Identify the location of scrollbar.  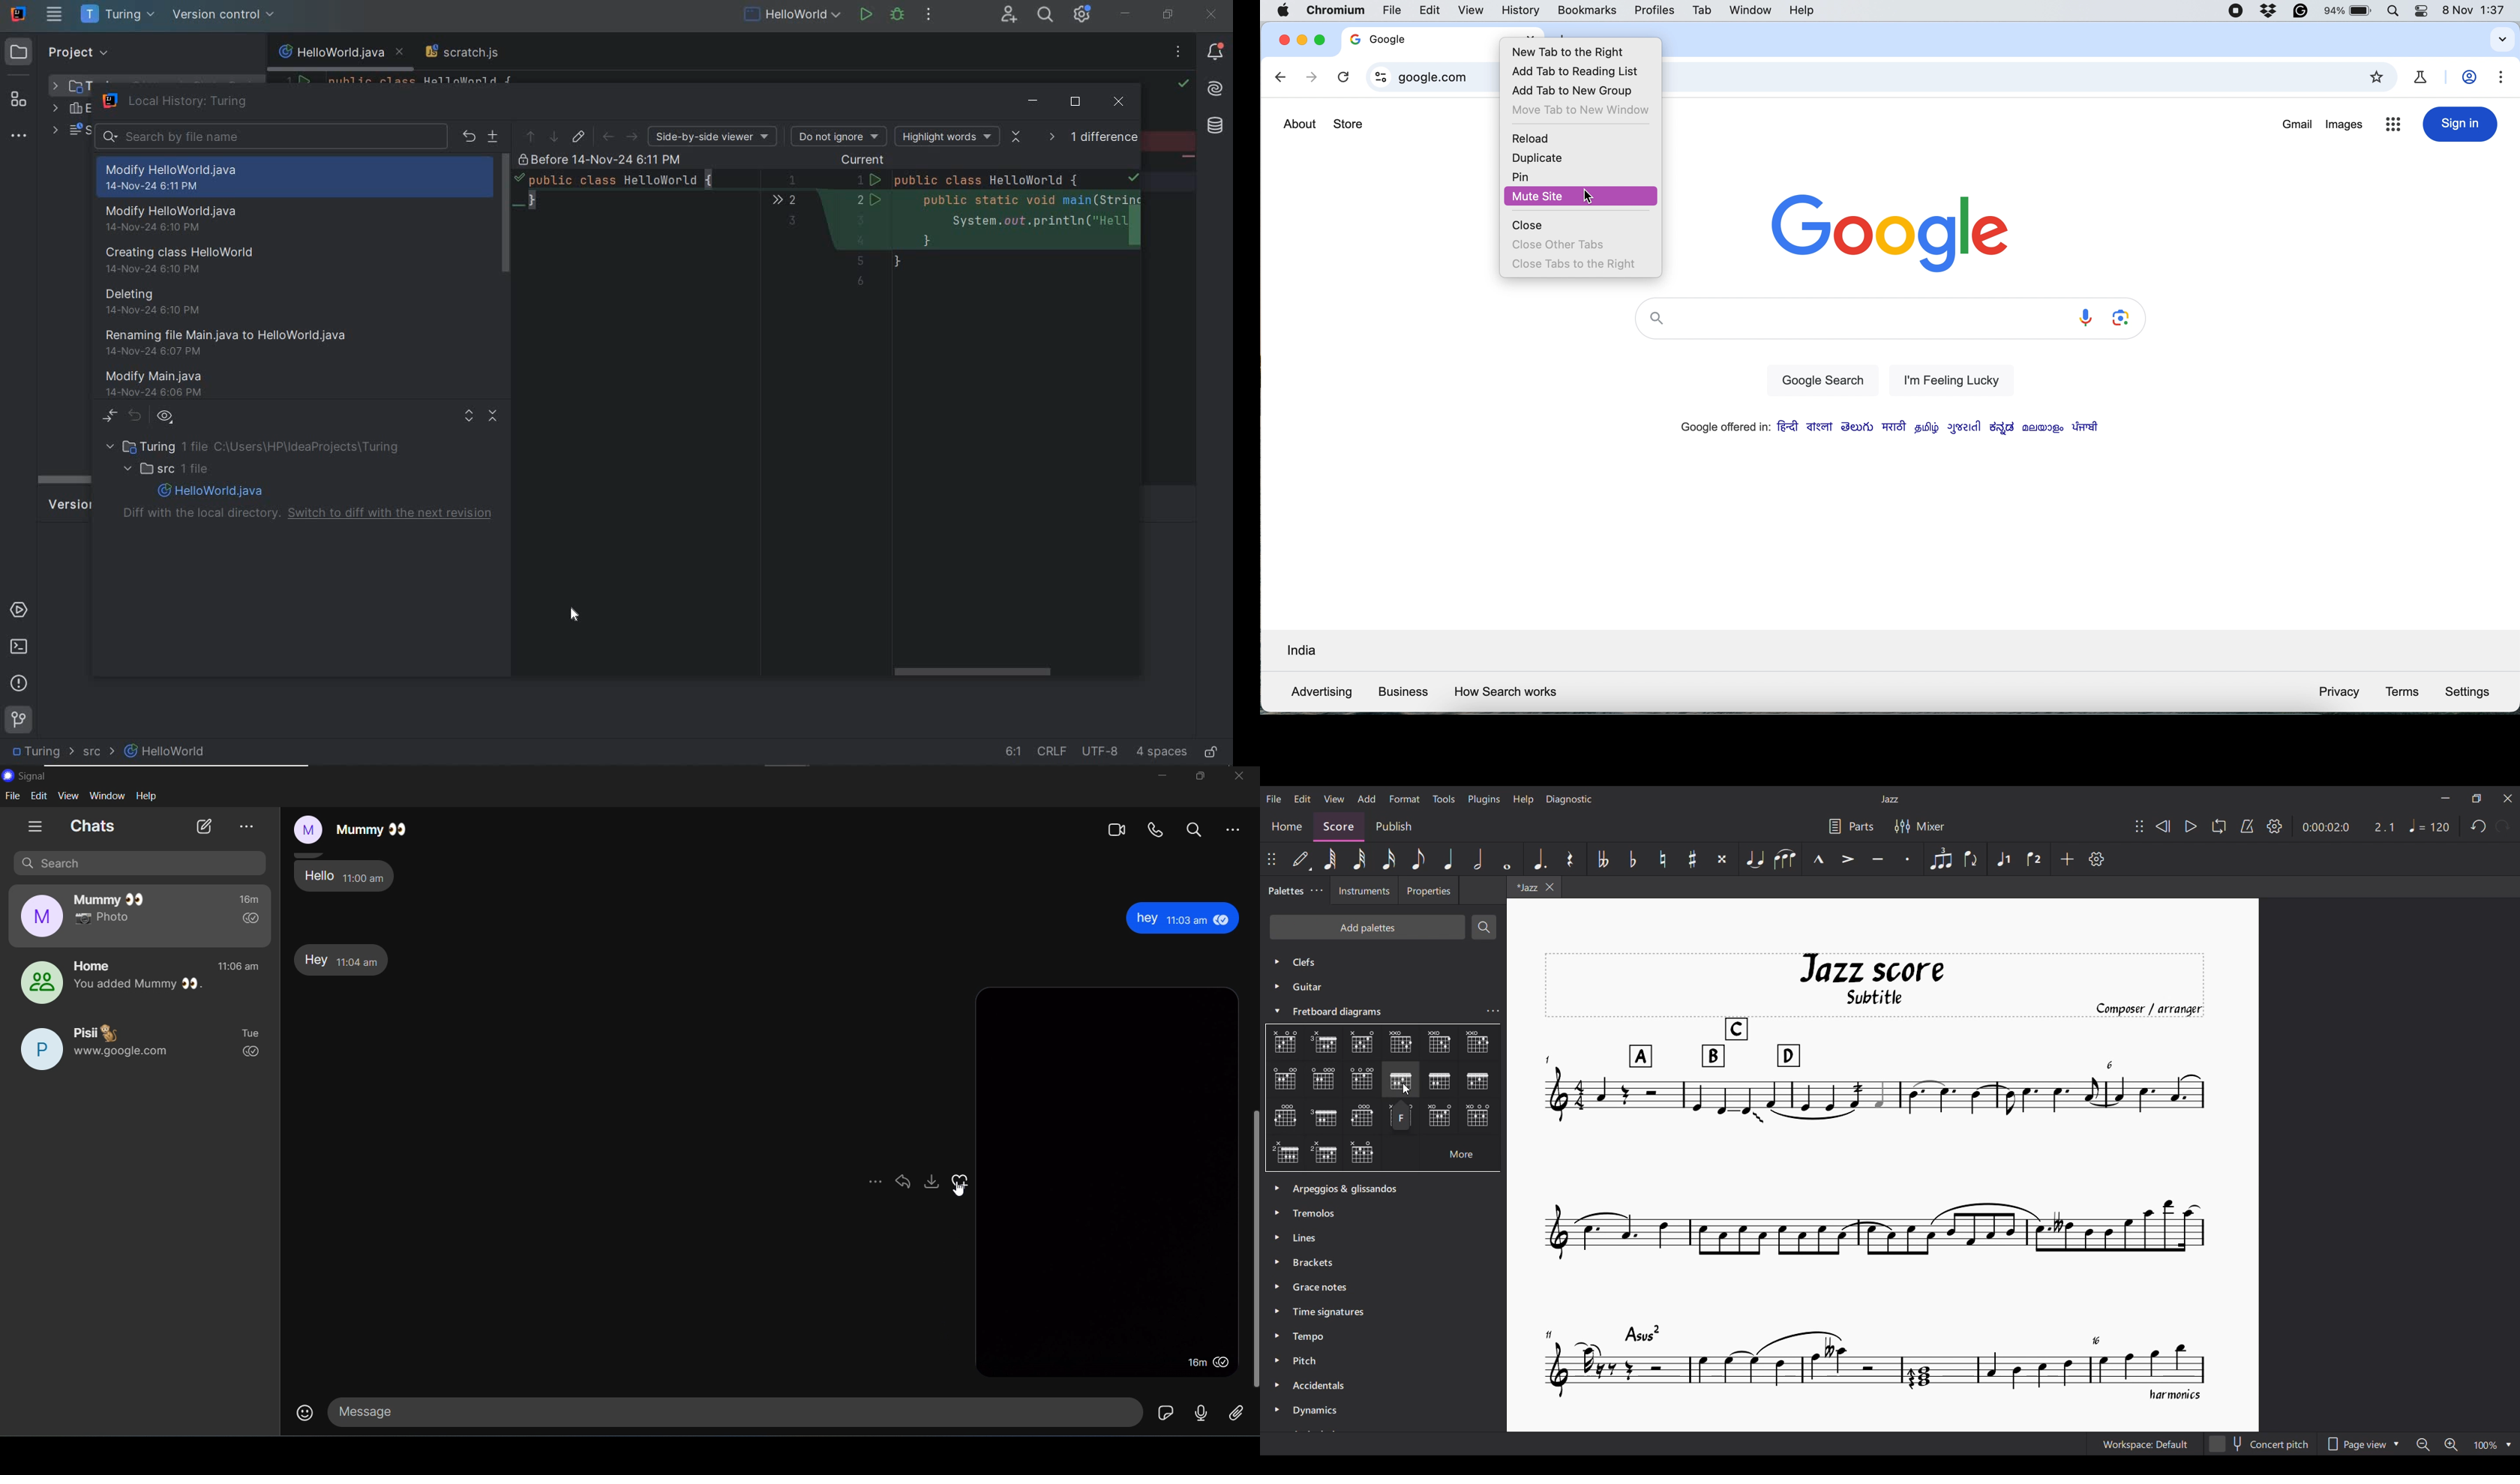
(504, 214).